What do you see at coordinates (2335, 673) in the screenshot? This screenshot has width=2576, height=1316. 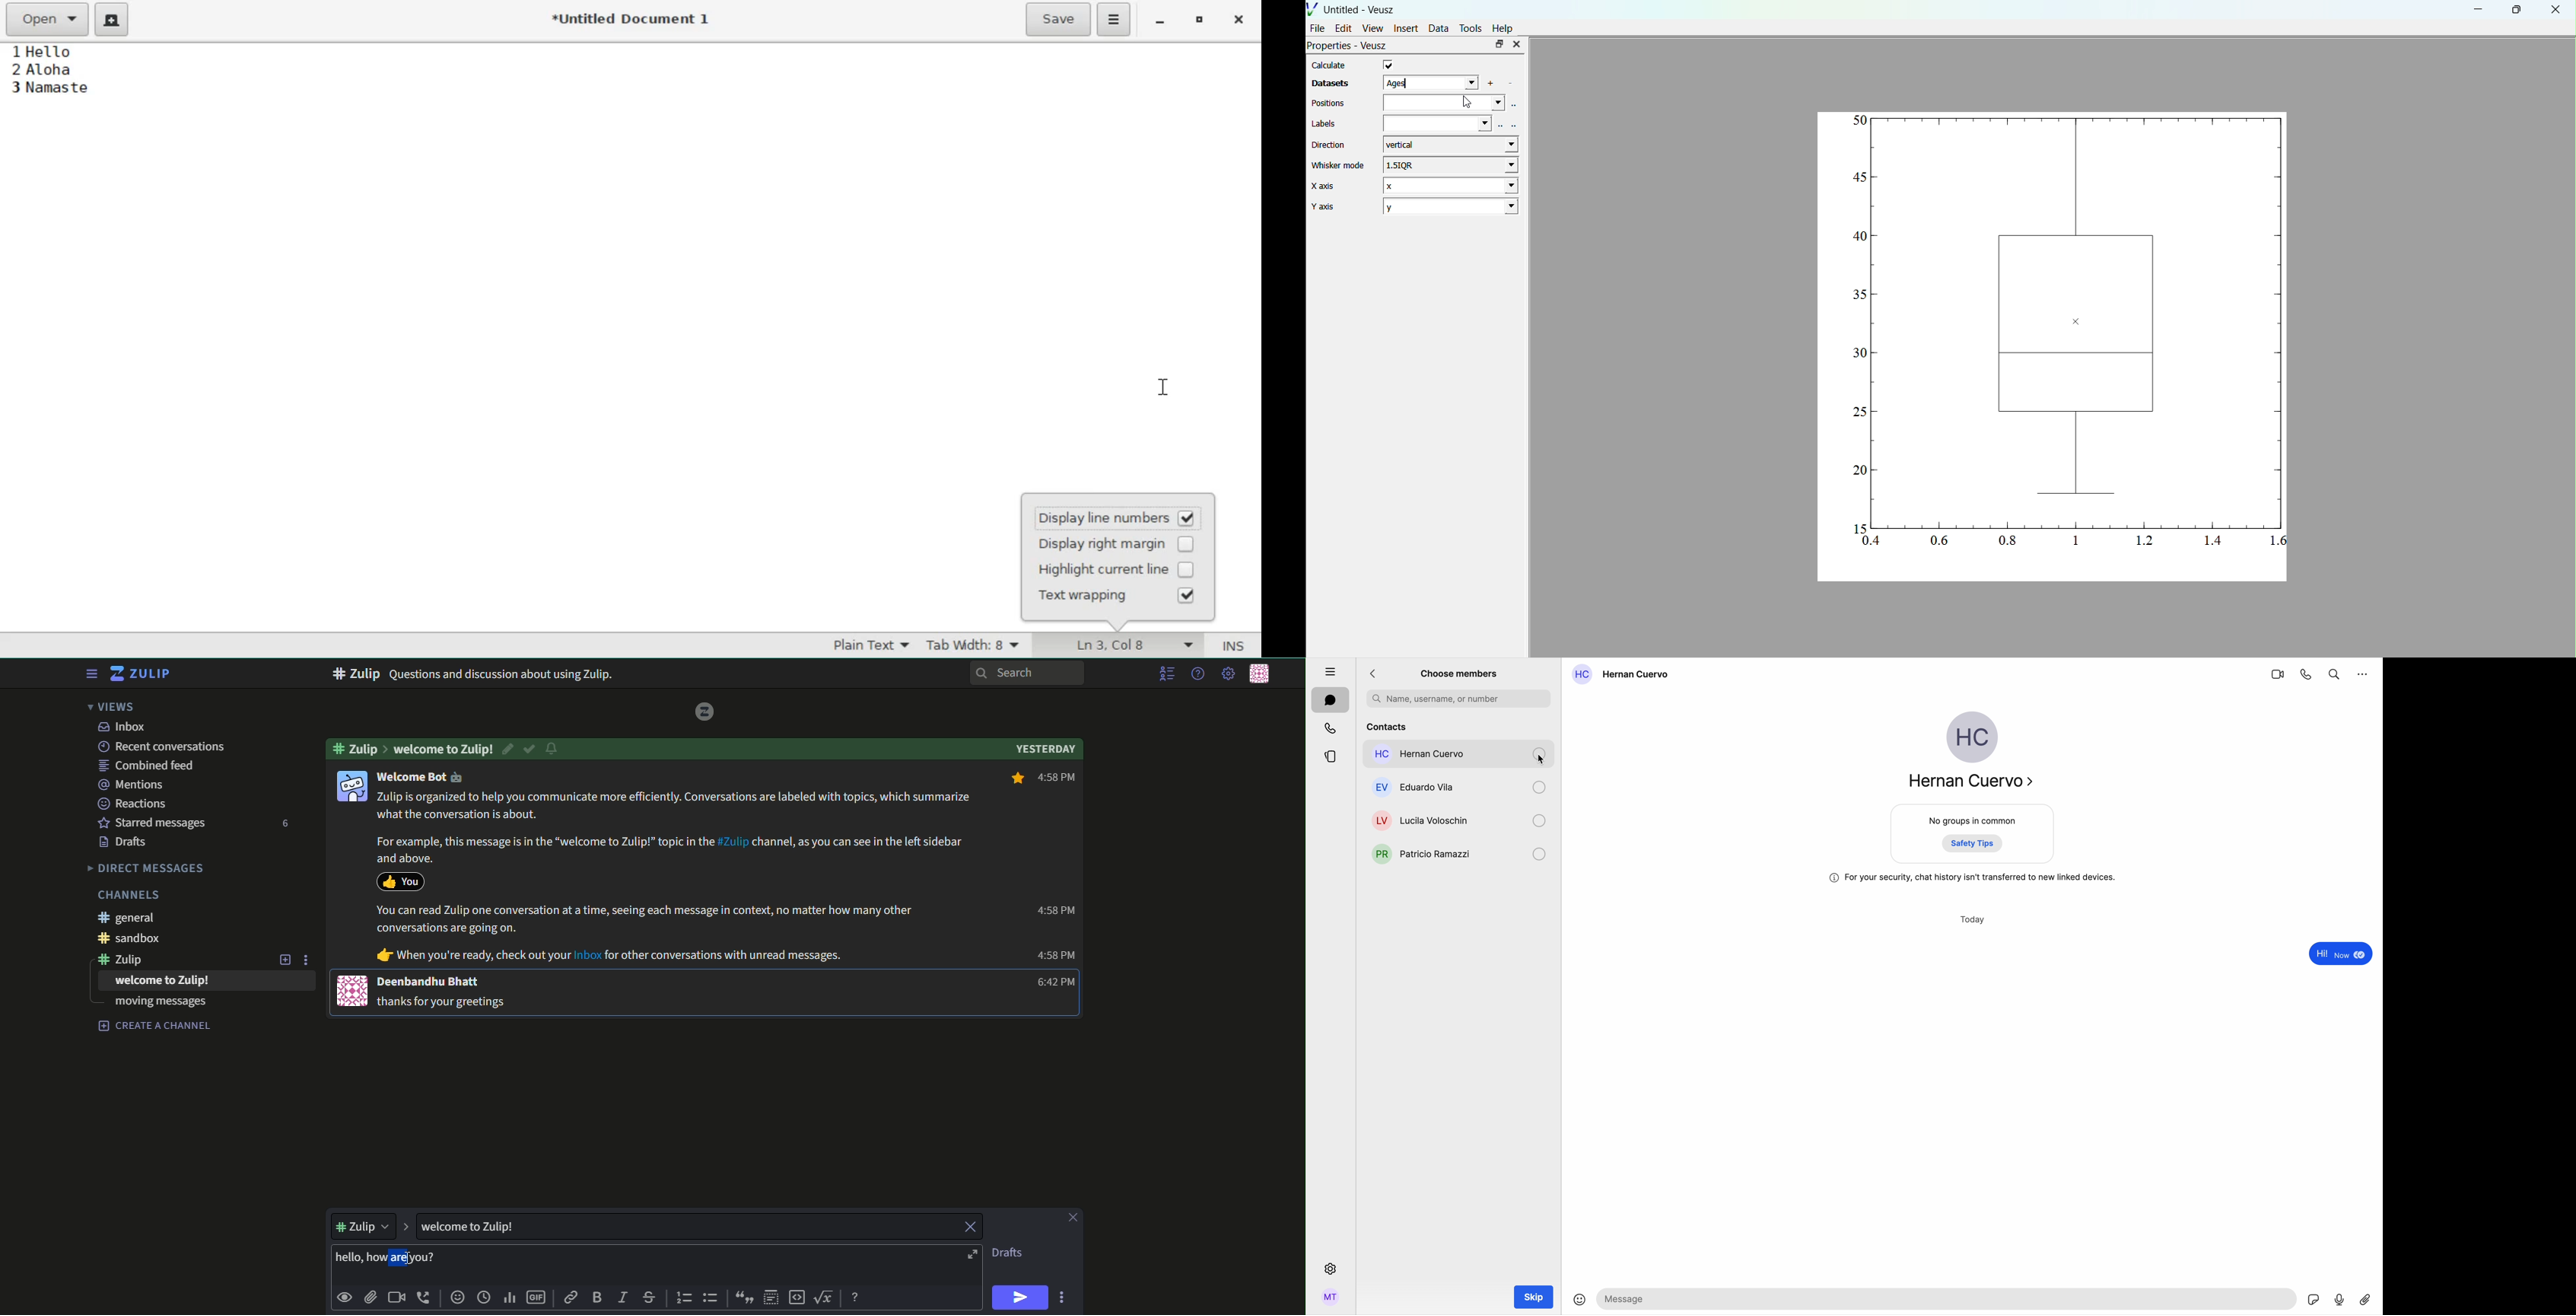 I see `search` at bounding box center [2335, 673].